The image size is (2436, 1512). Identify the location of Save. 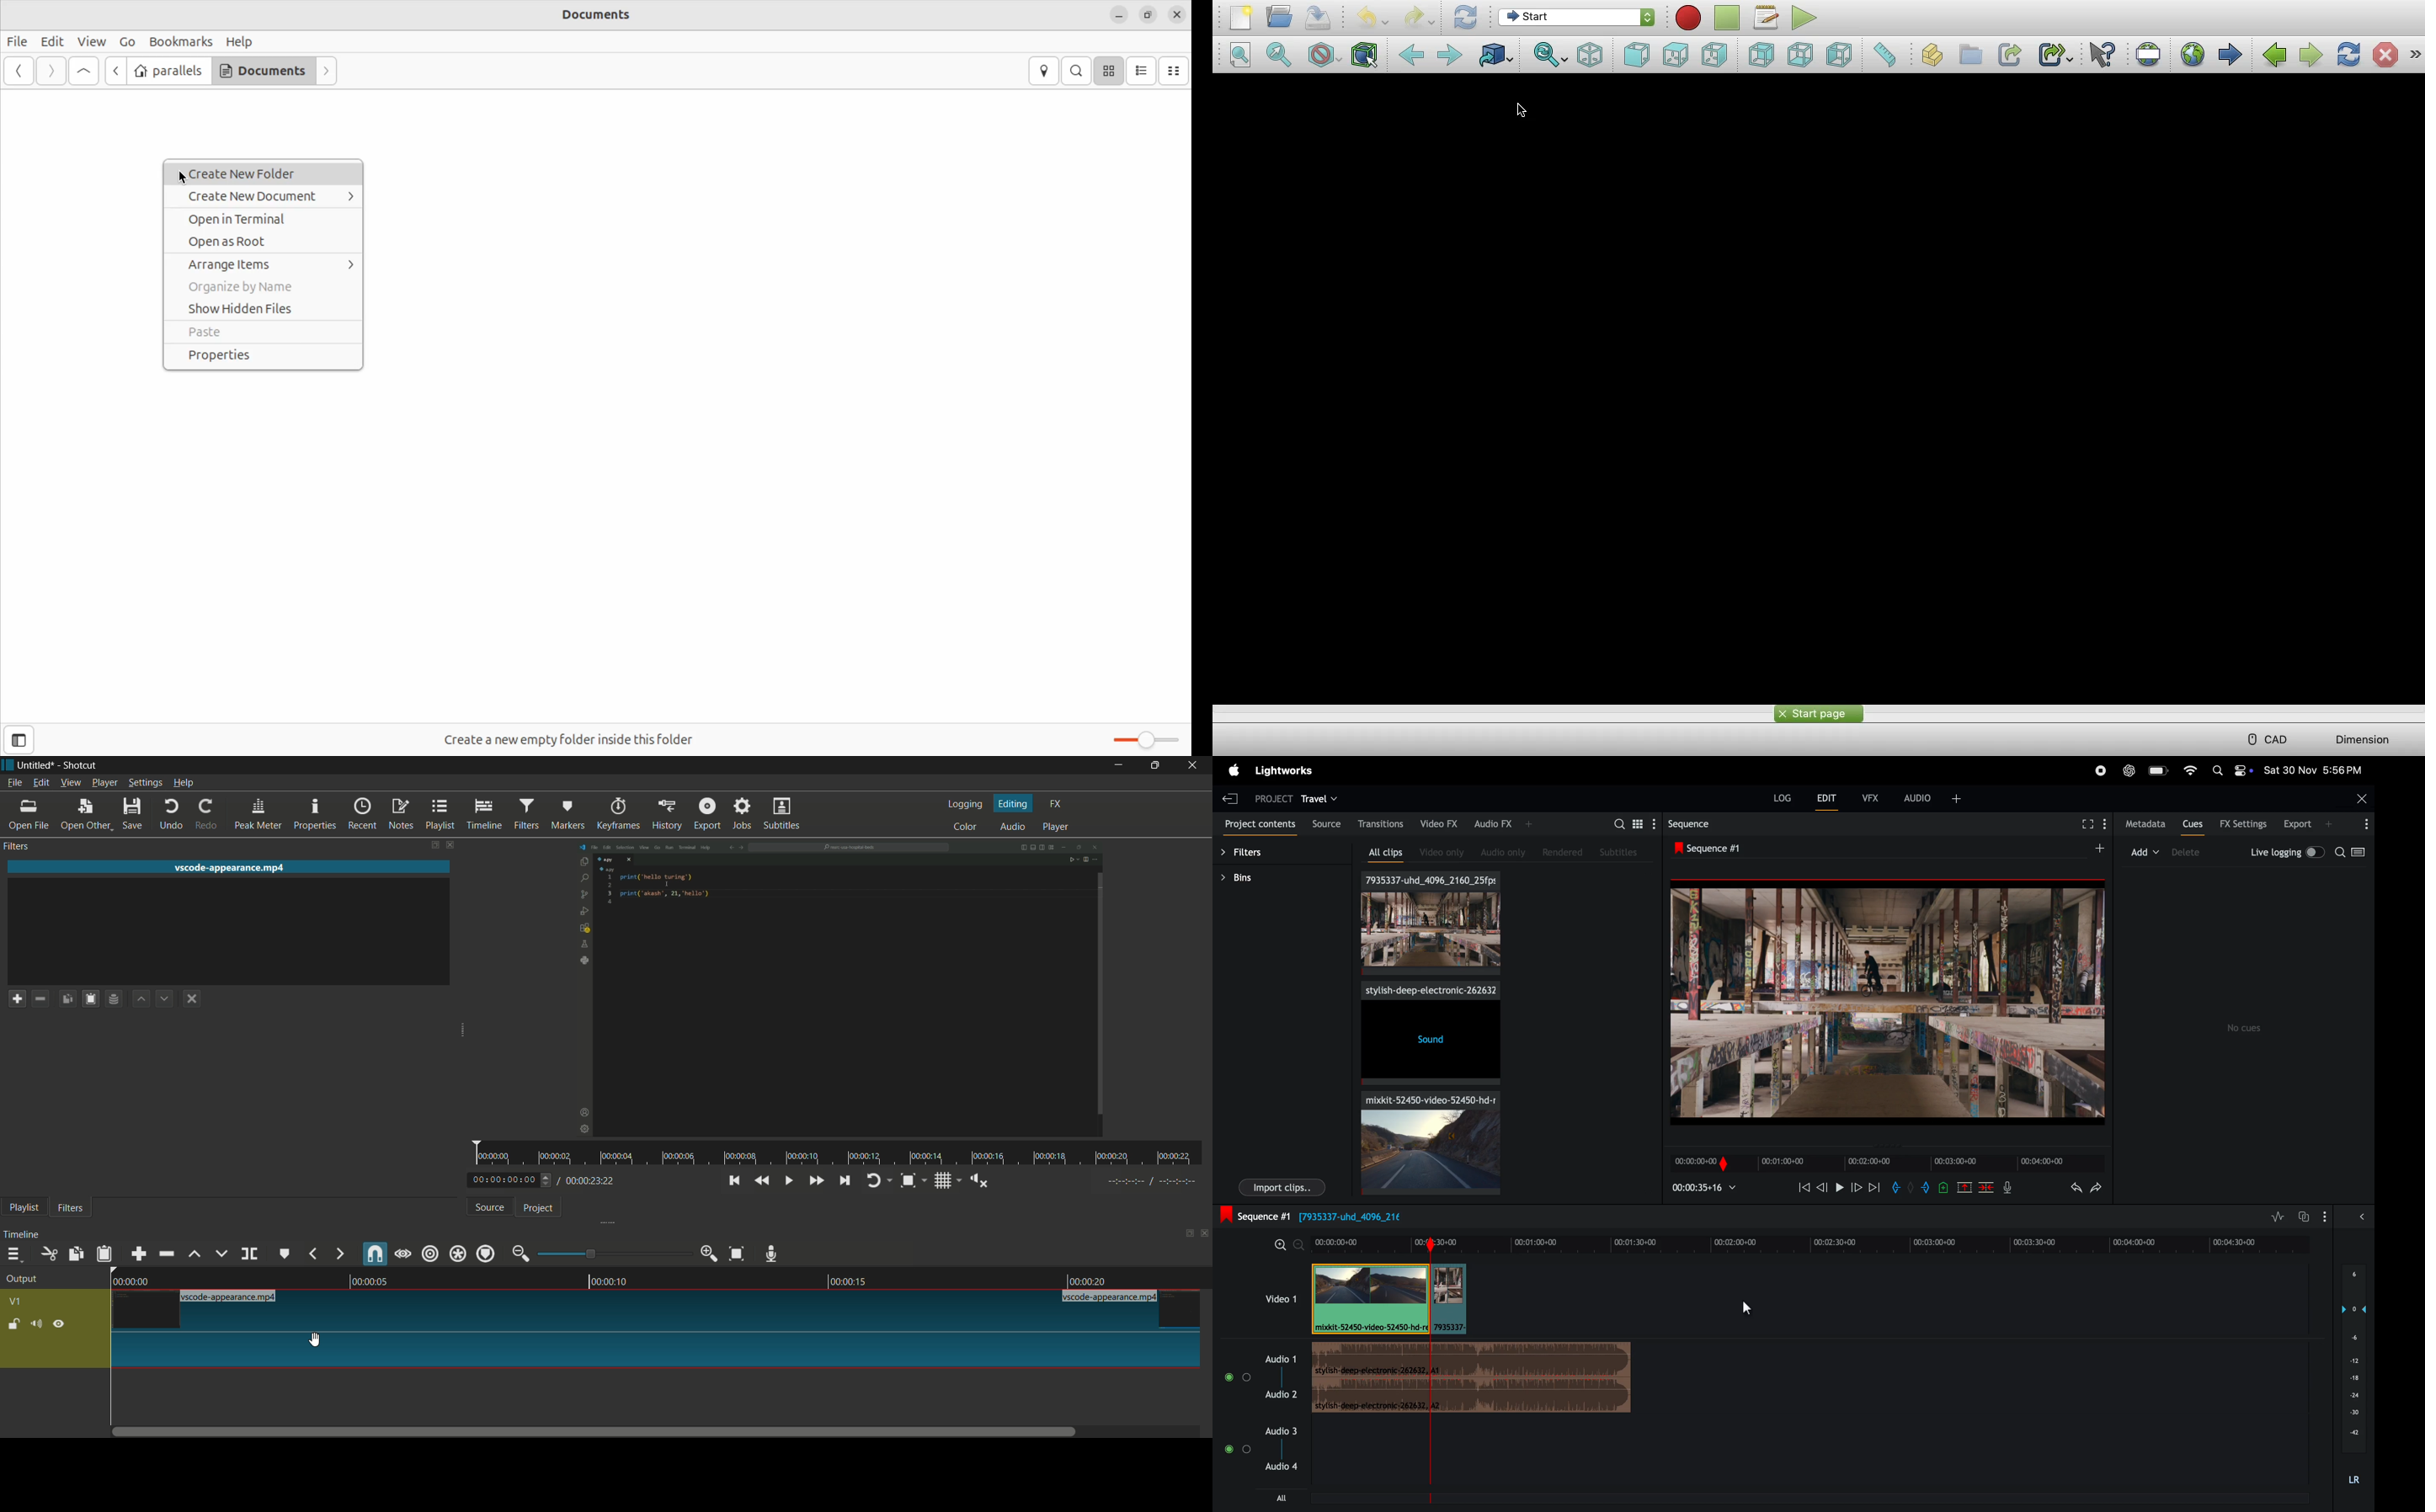
(1318, 17).